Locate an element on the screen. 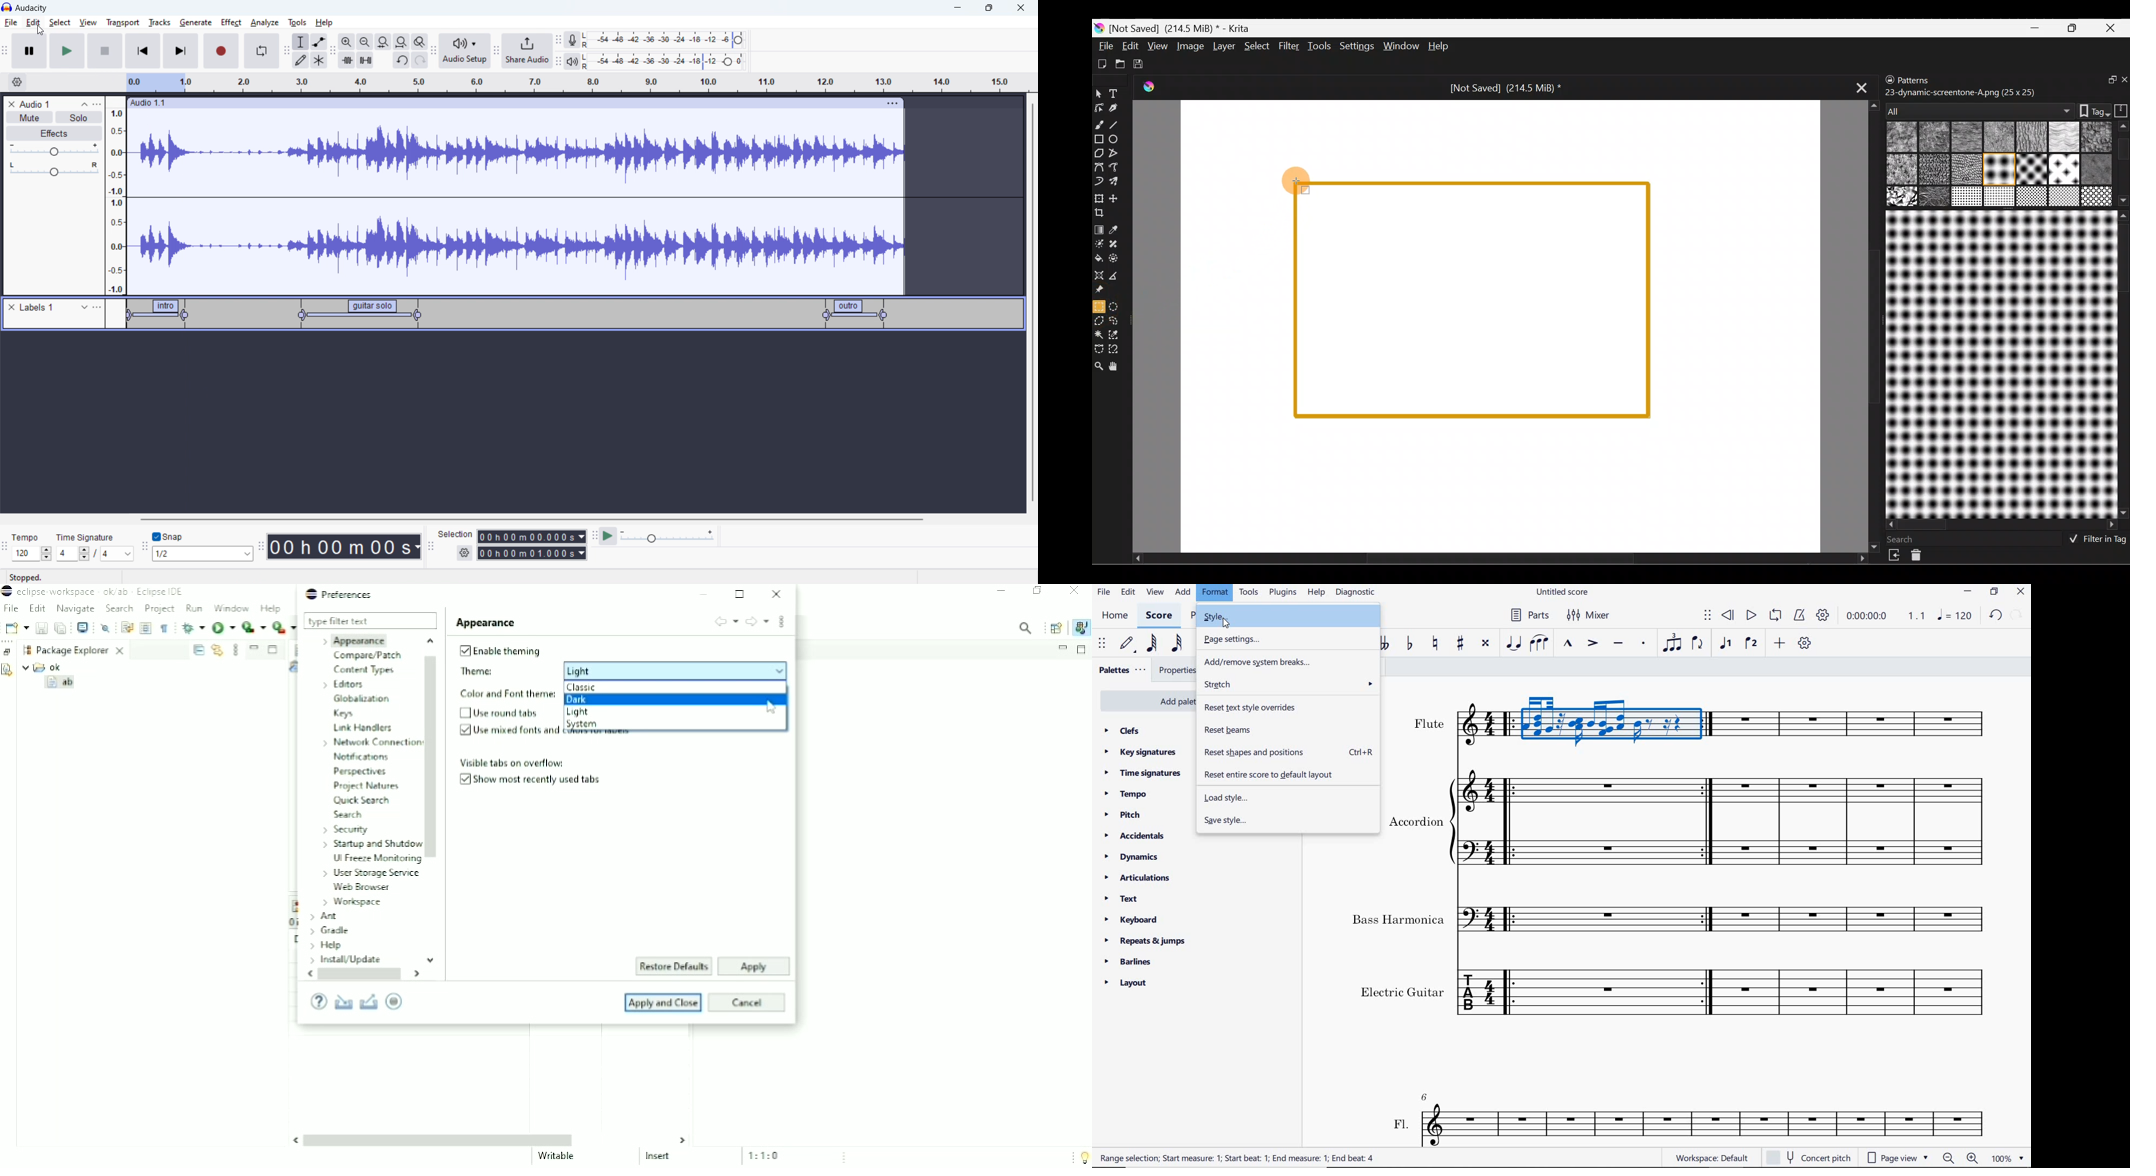 The image size is (2156, 1176). zoom out is located at coordinates (364, 42).